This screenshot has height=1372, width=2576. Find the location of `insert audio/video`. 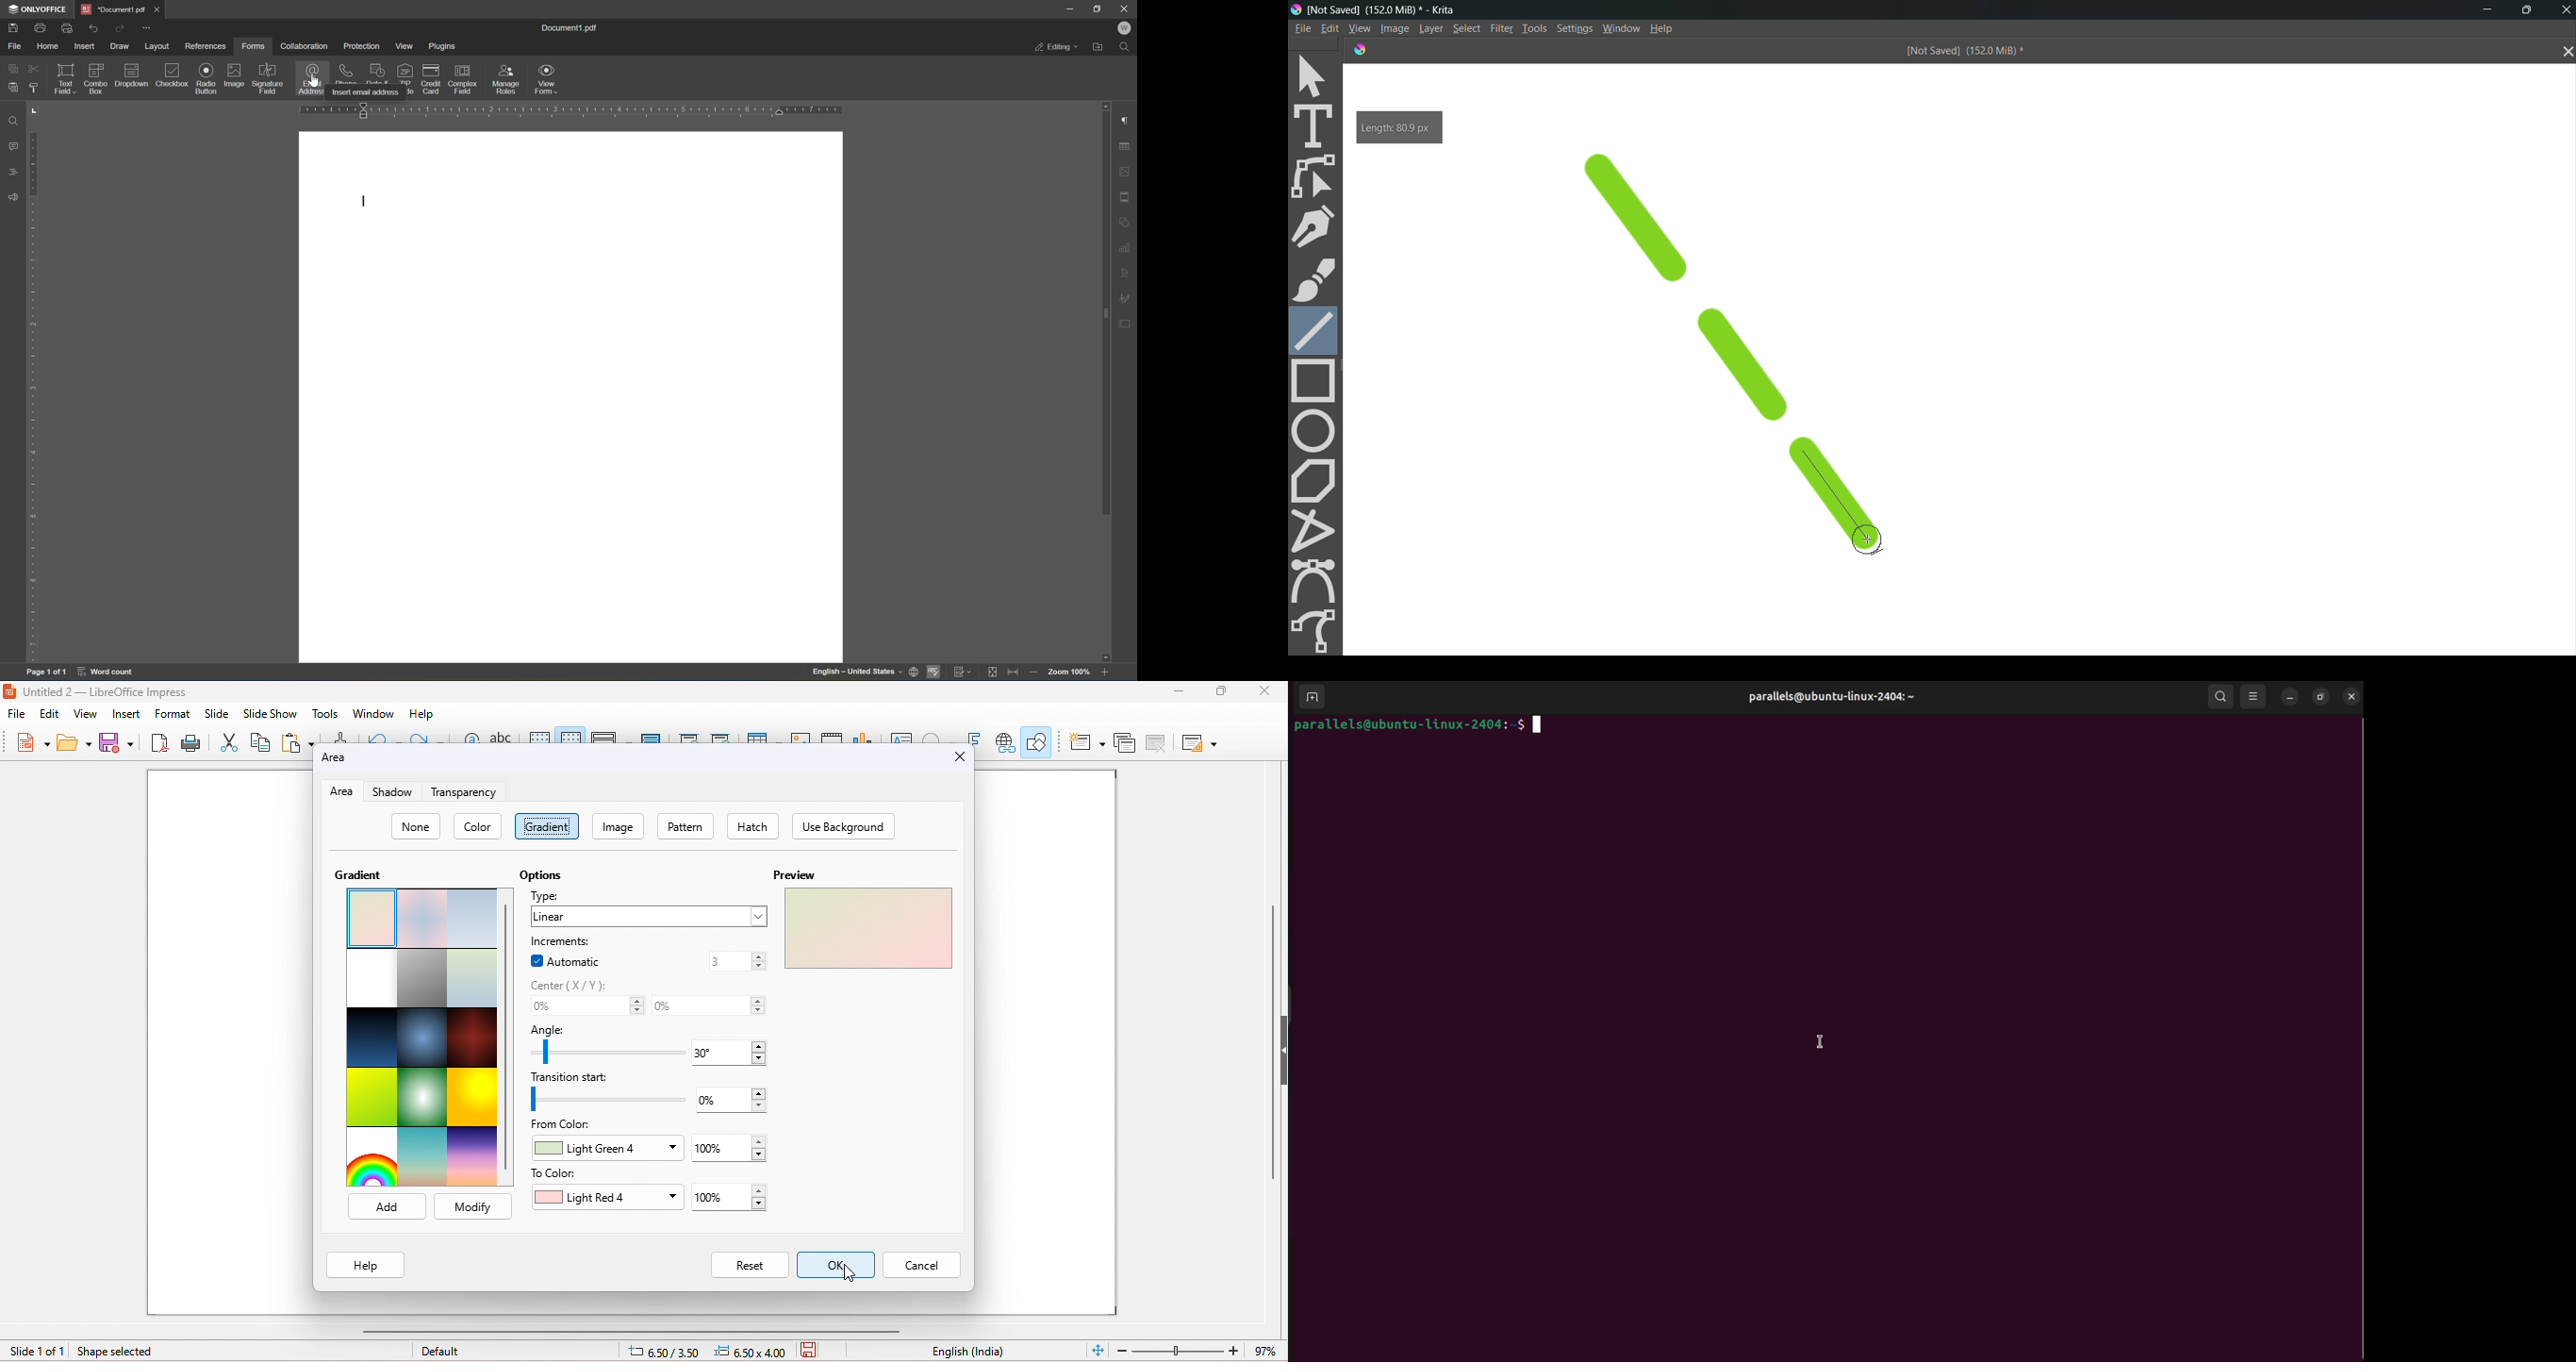

insert audio/video is located at coordinates (832, 737).